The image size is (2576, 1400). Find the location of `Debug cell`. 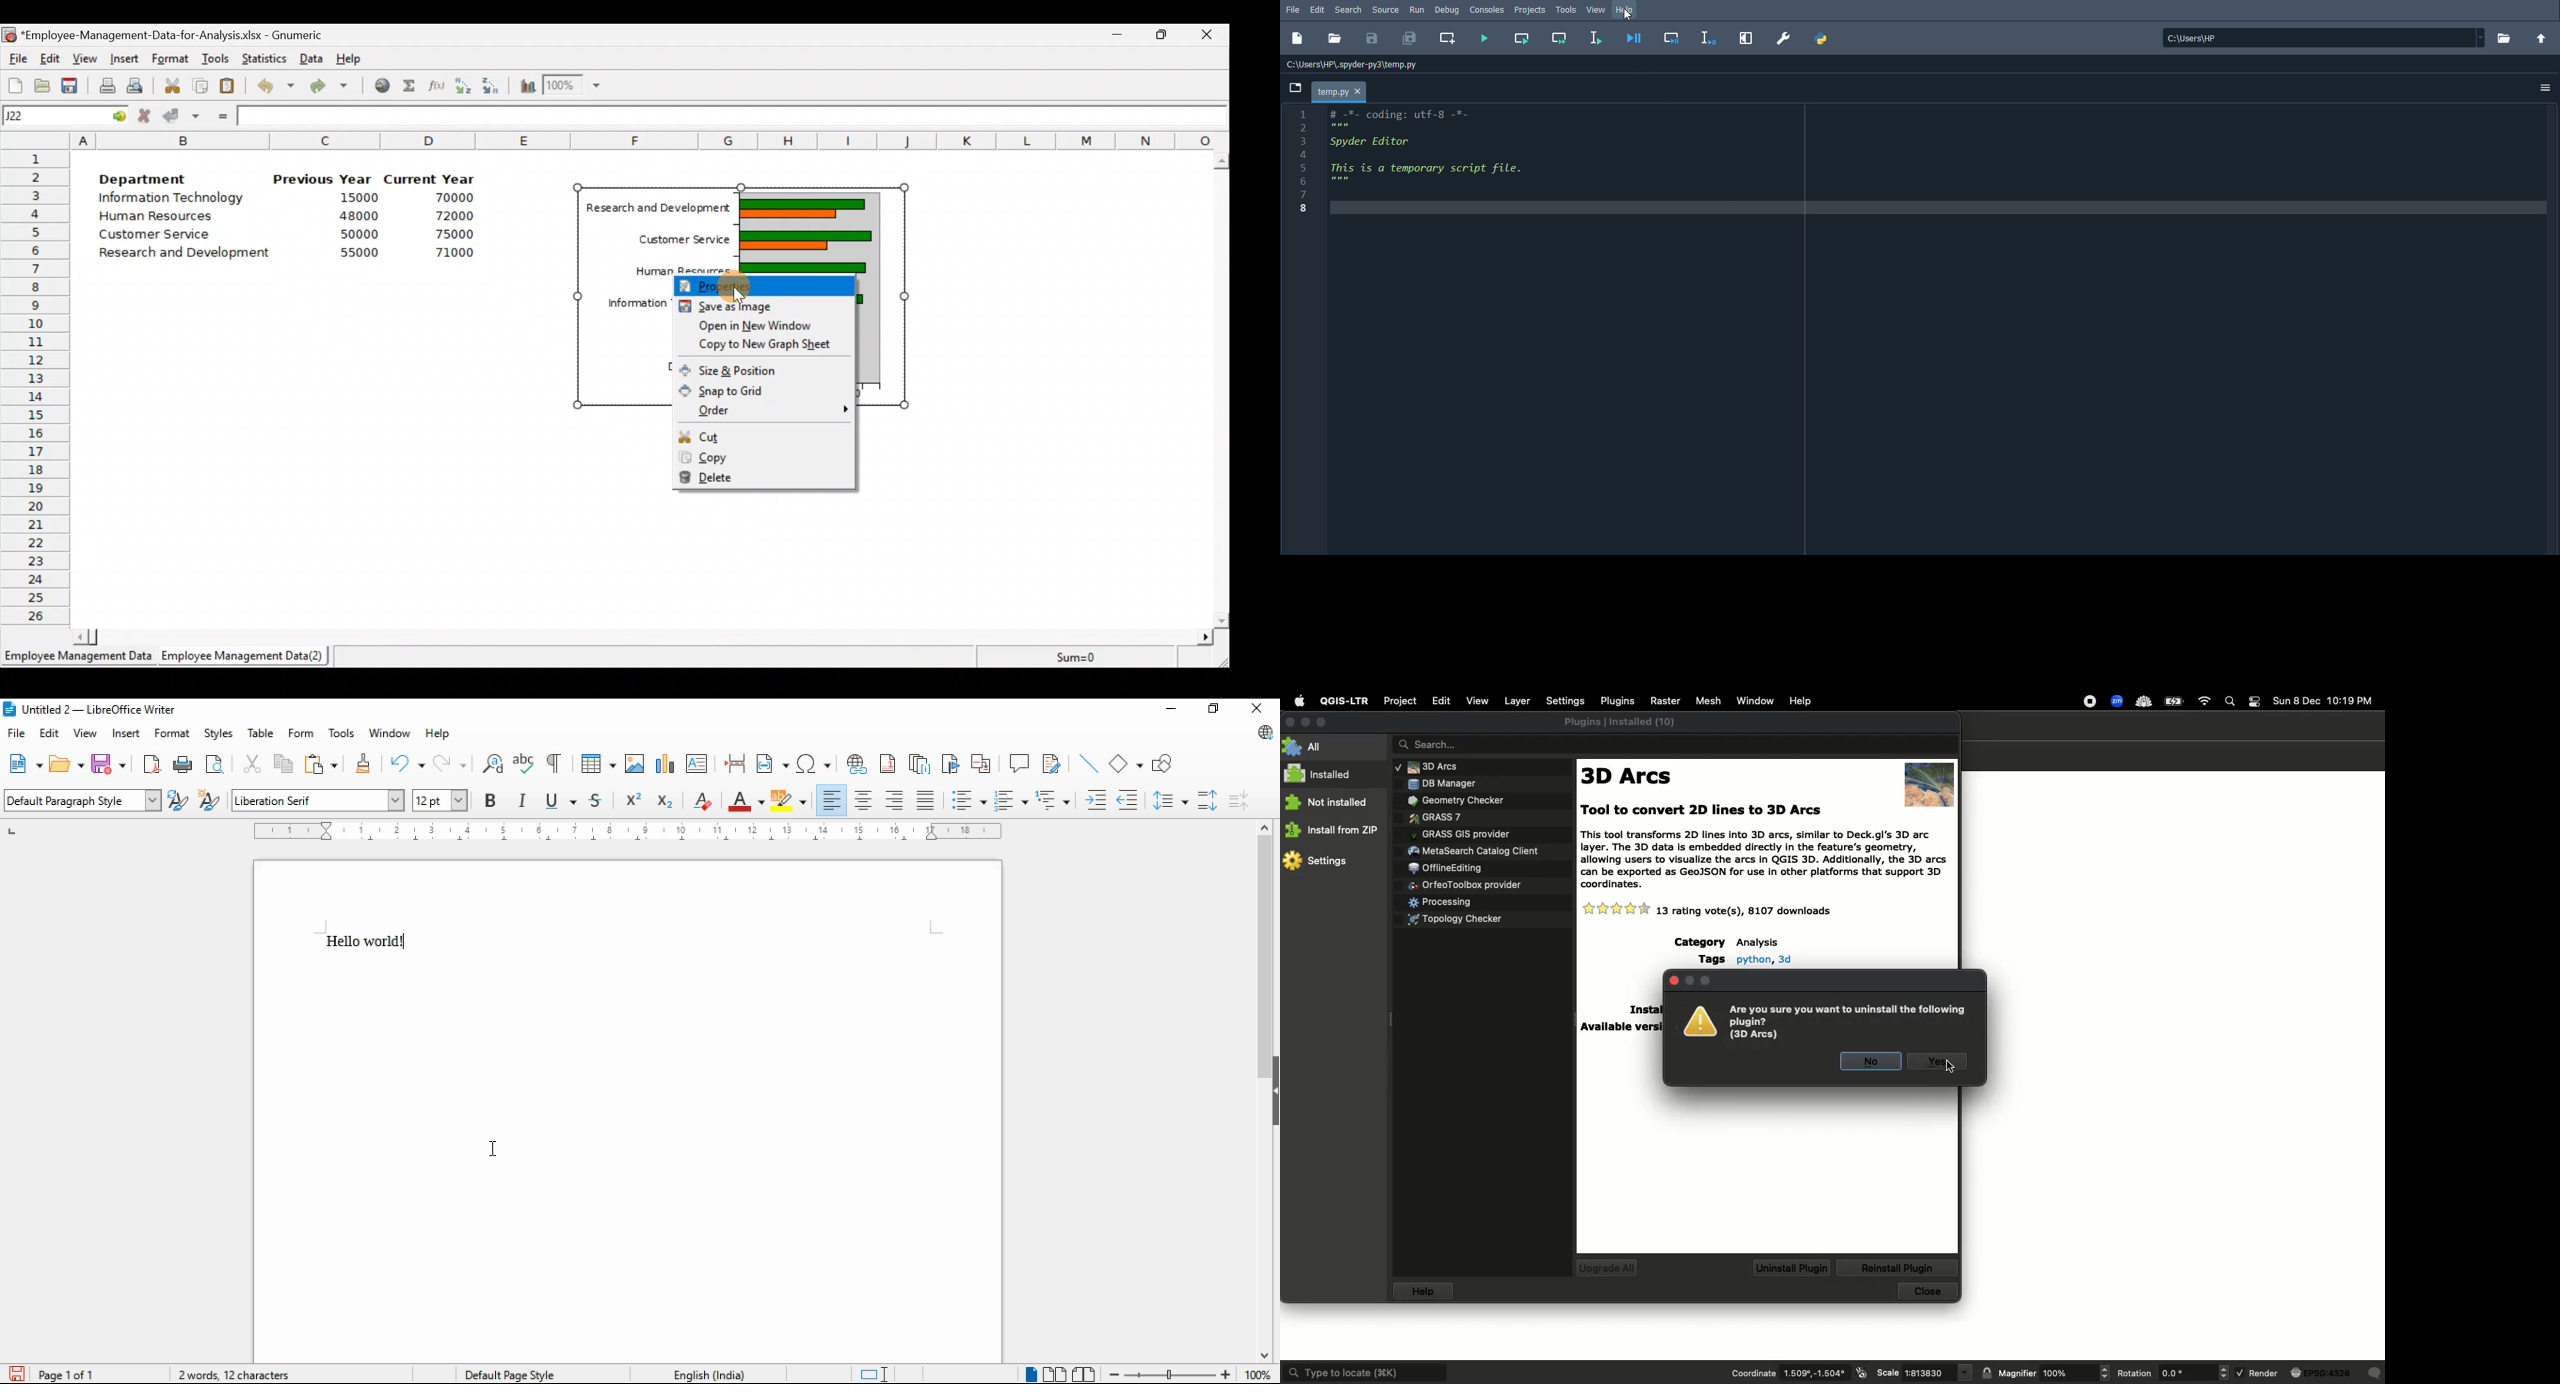

Debug cell is located at coordinates (1671, 37).